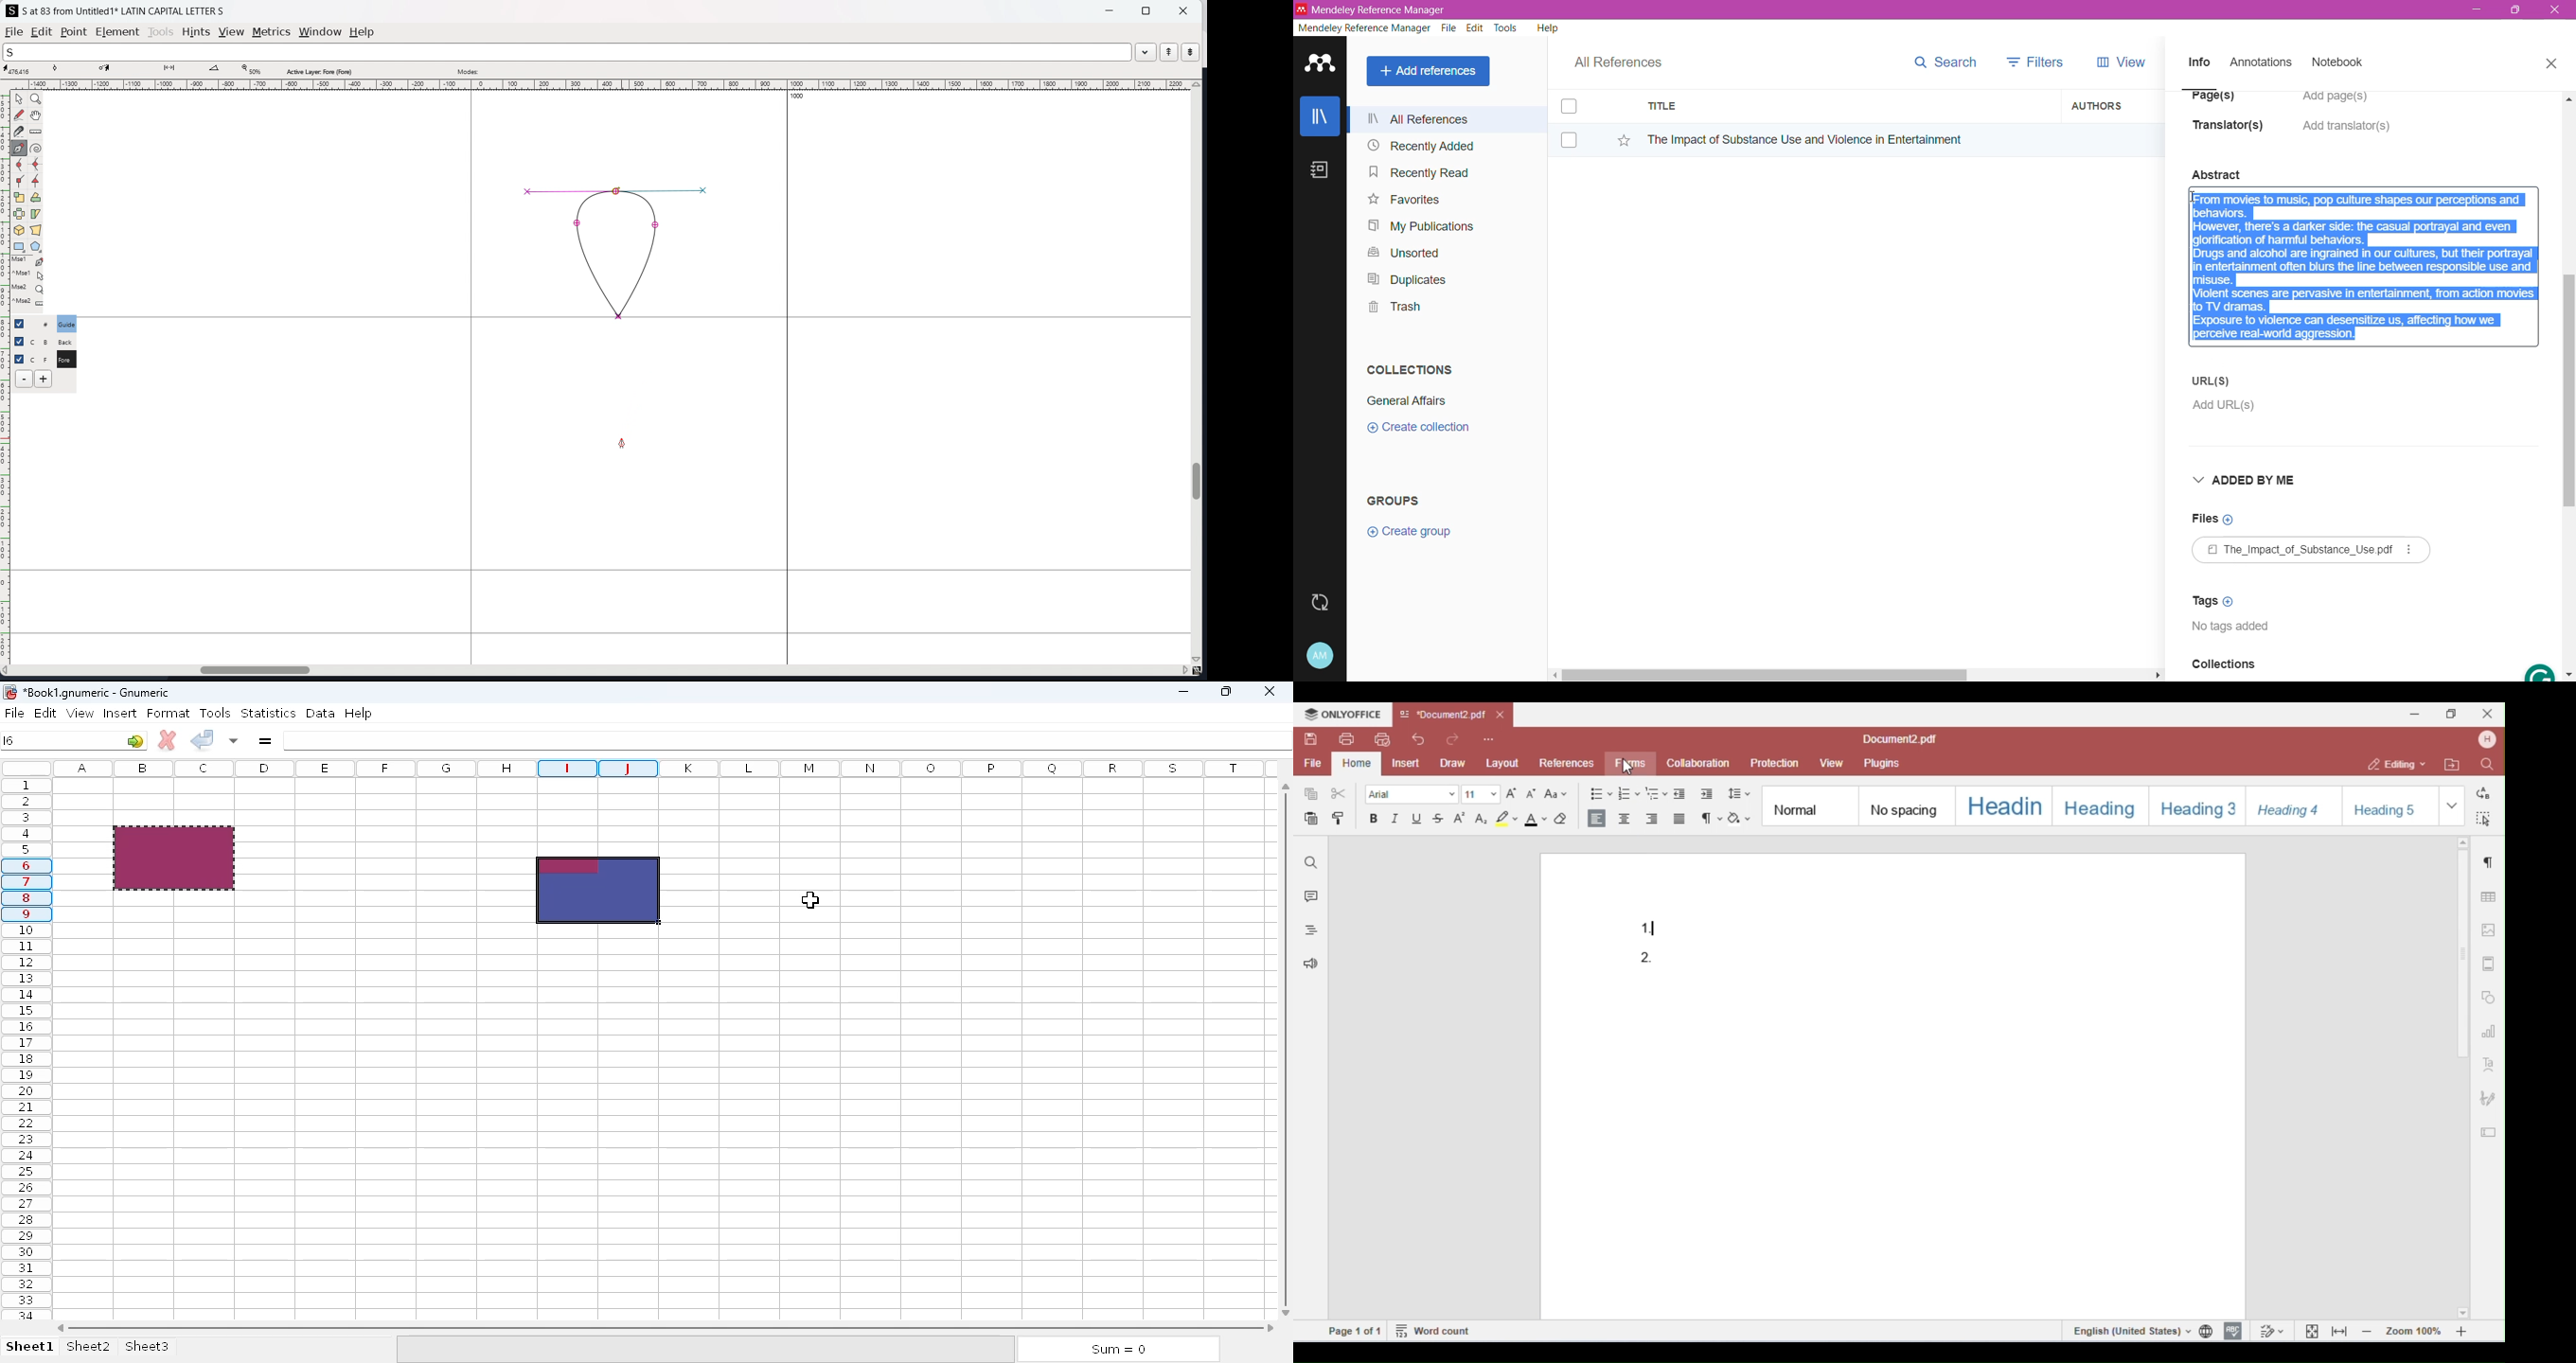  I want to click on Authors, so click(2113, 105).